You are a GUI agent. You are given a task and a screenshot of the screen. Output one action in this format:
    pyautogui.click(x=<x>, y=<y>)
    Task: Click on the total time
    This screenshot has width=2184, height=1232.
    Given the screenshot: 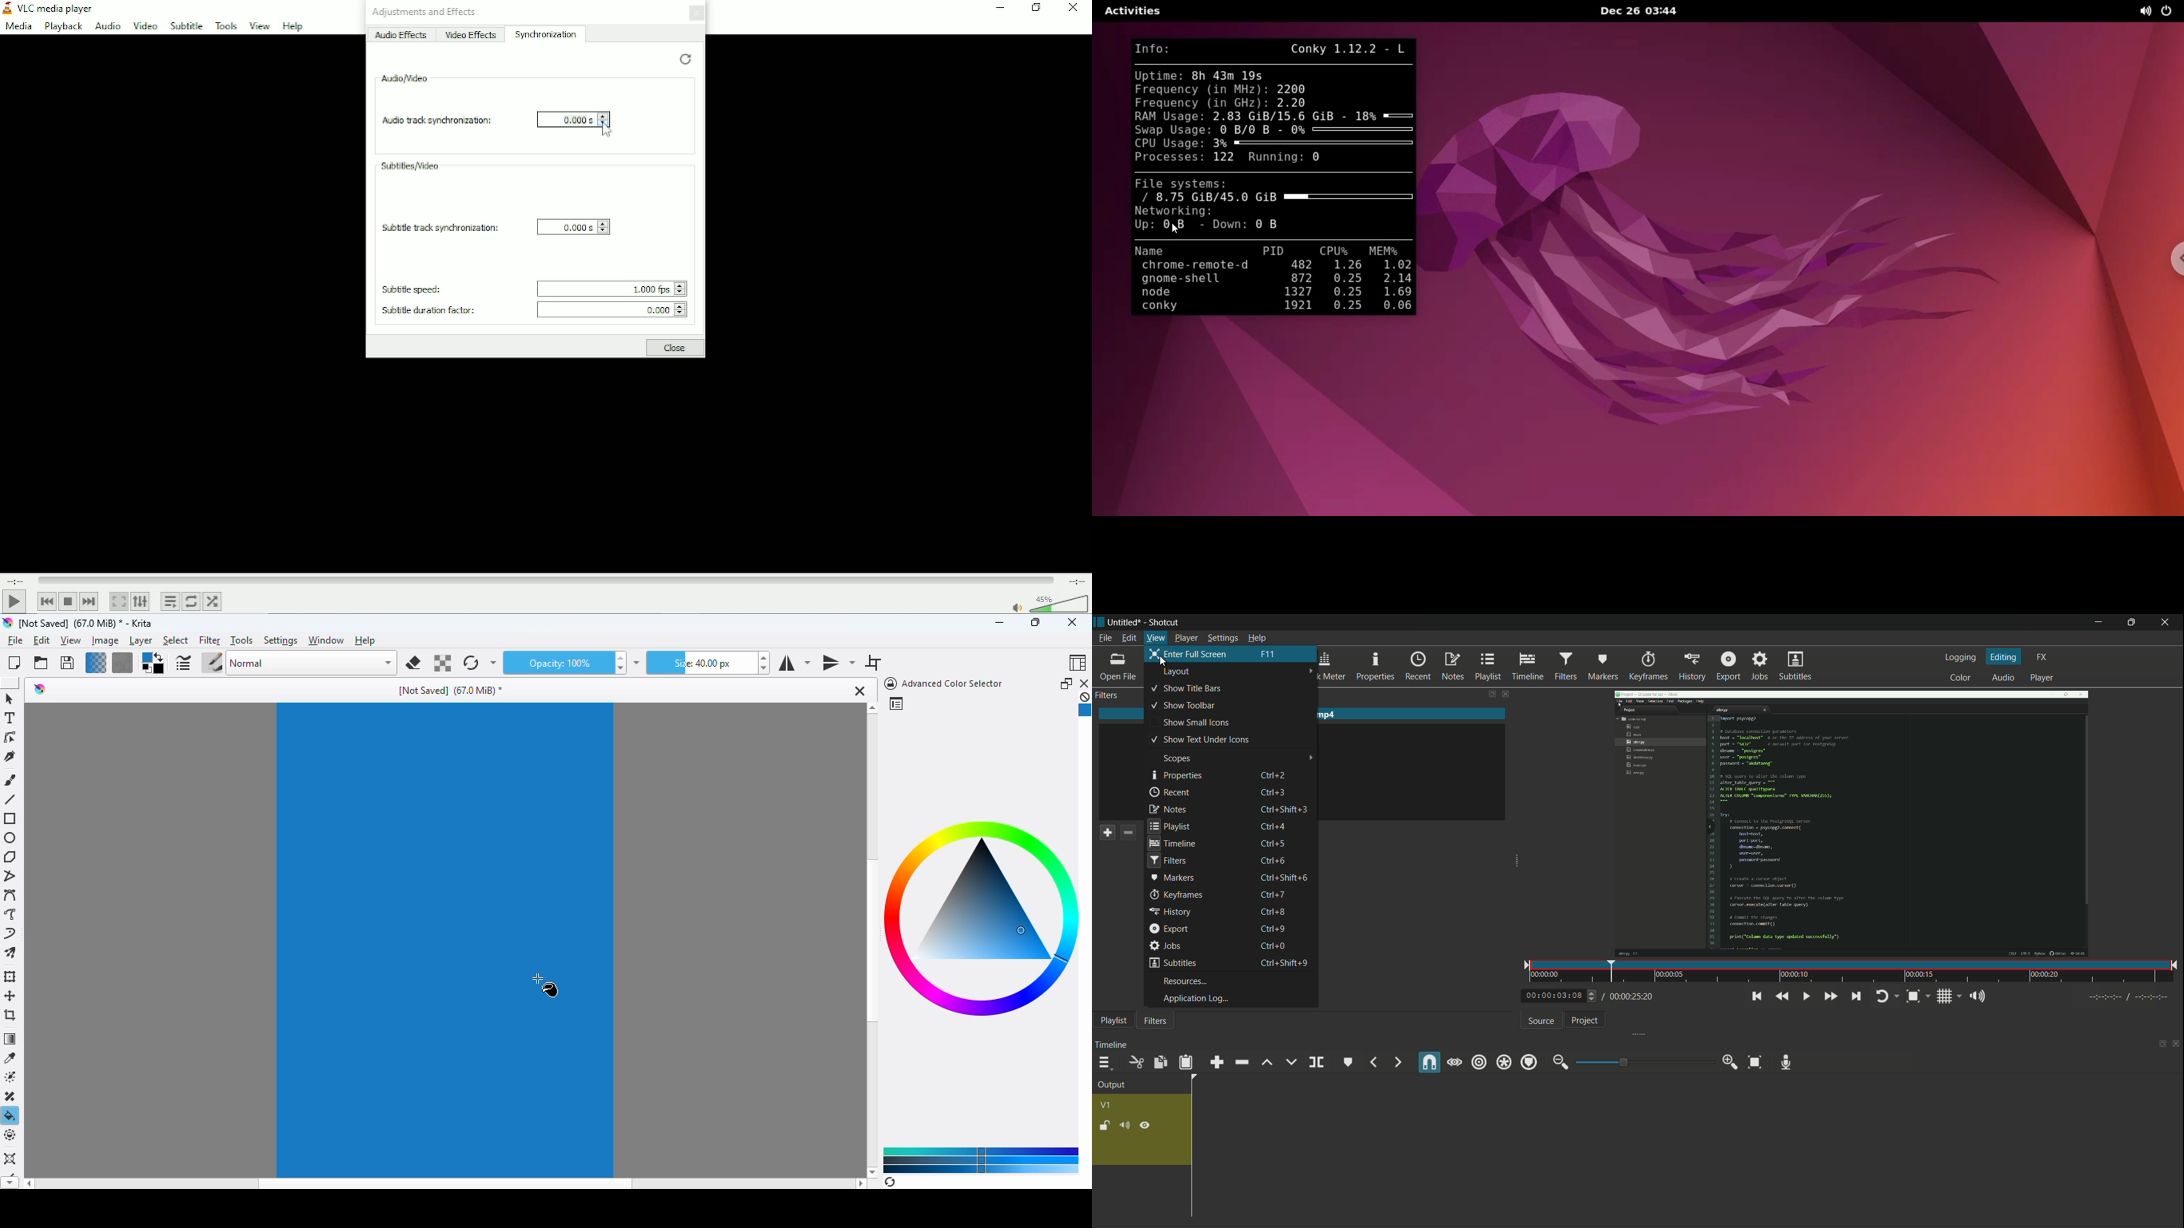 What is the action you would take?
    pyautogui.click(x=1630, y=997)
    